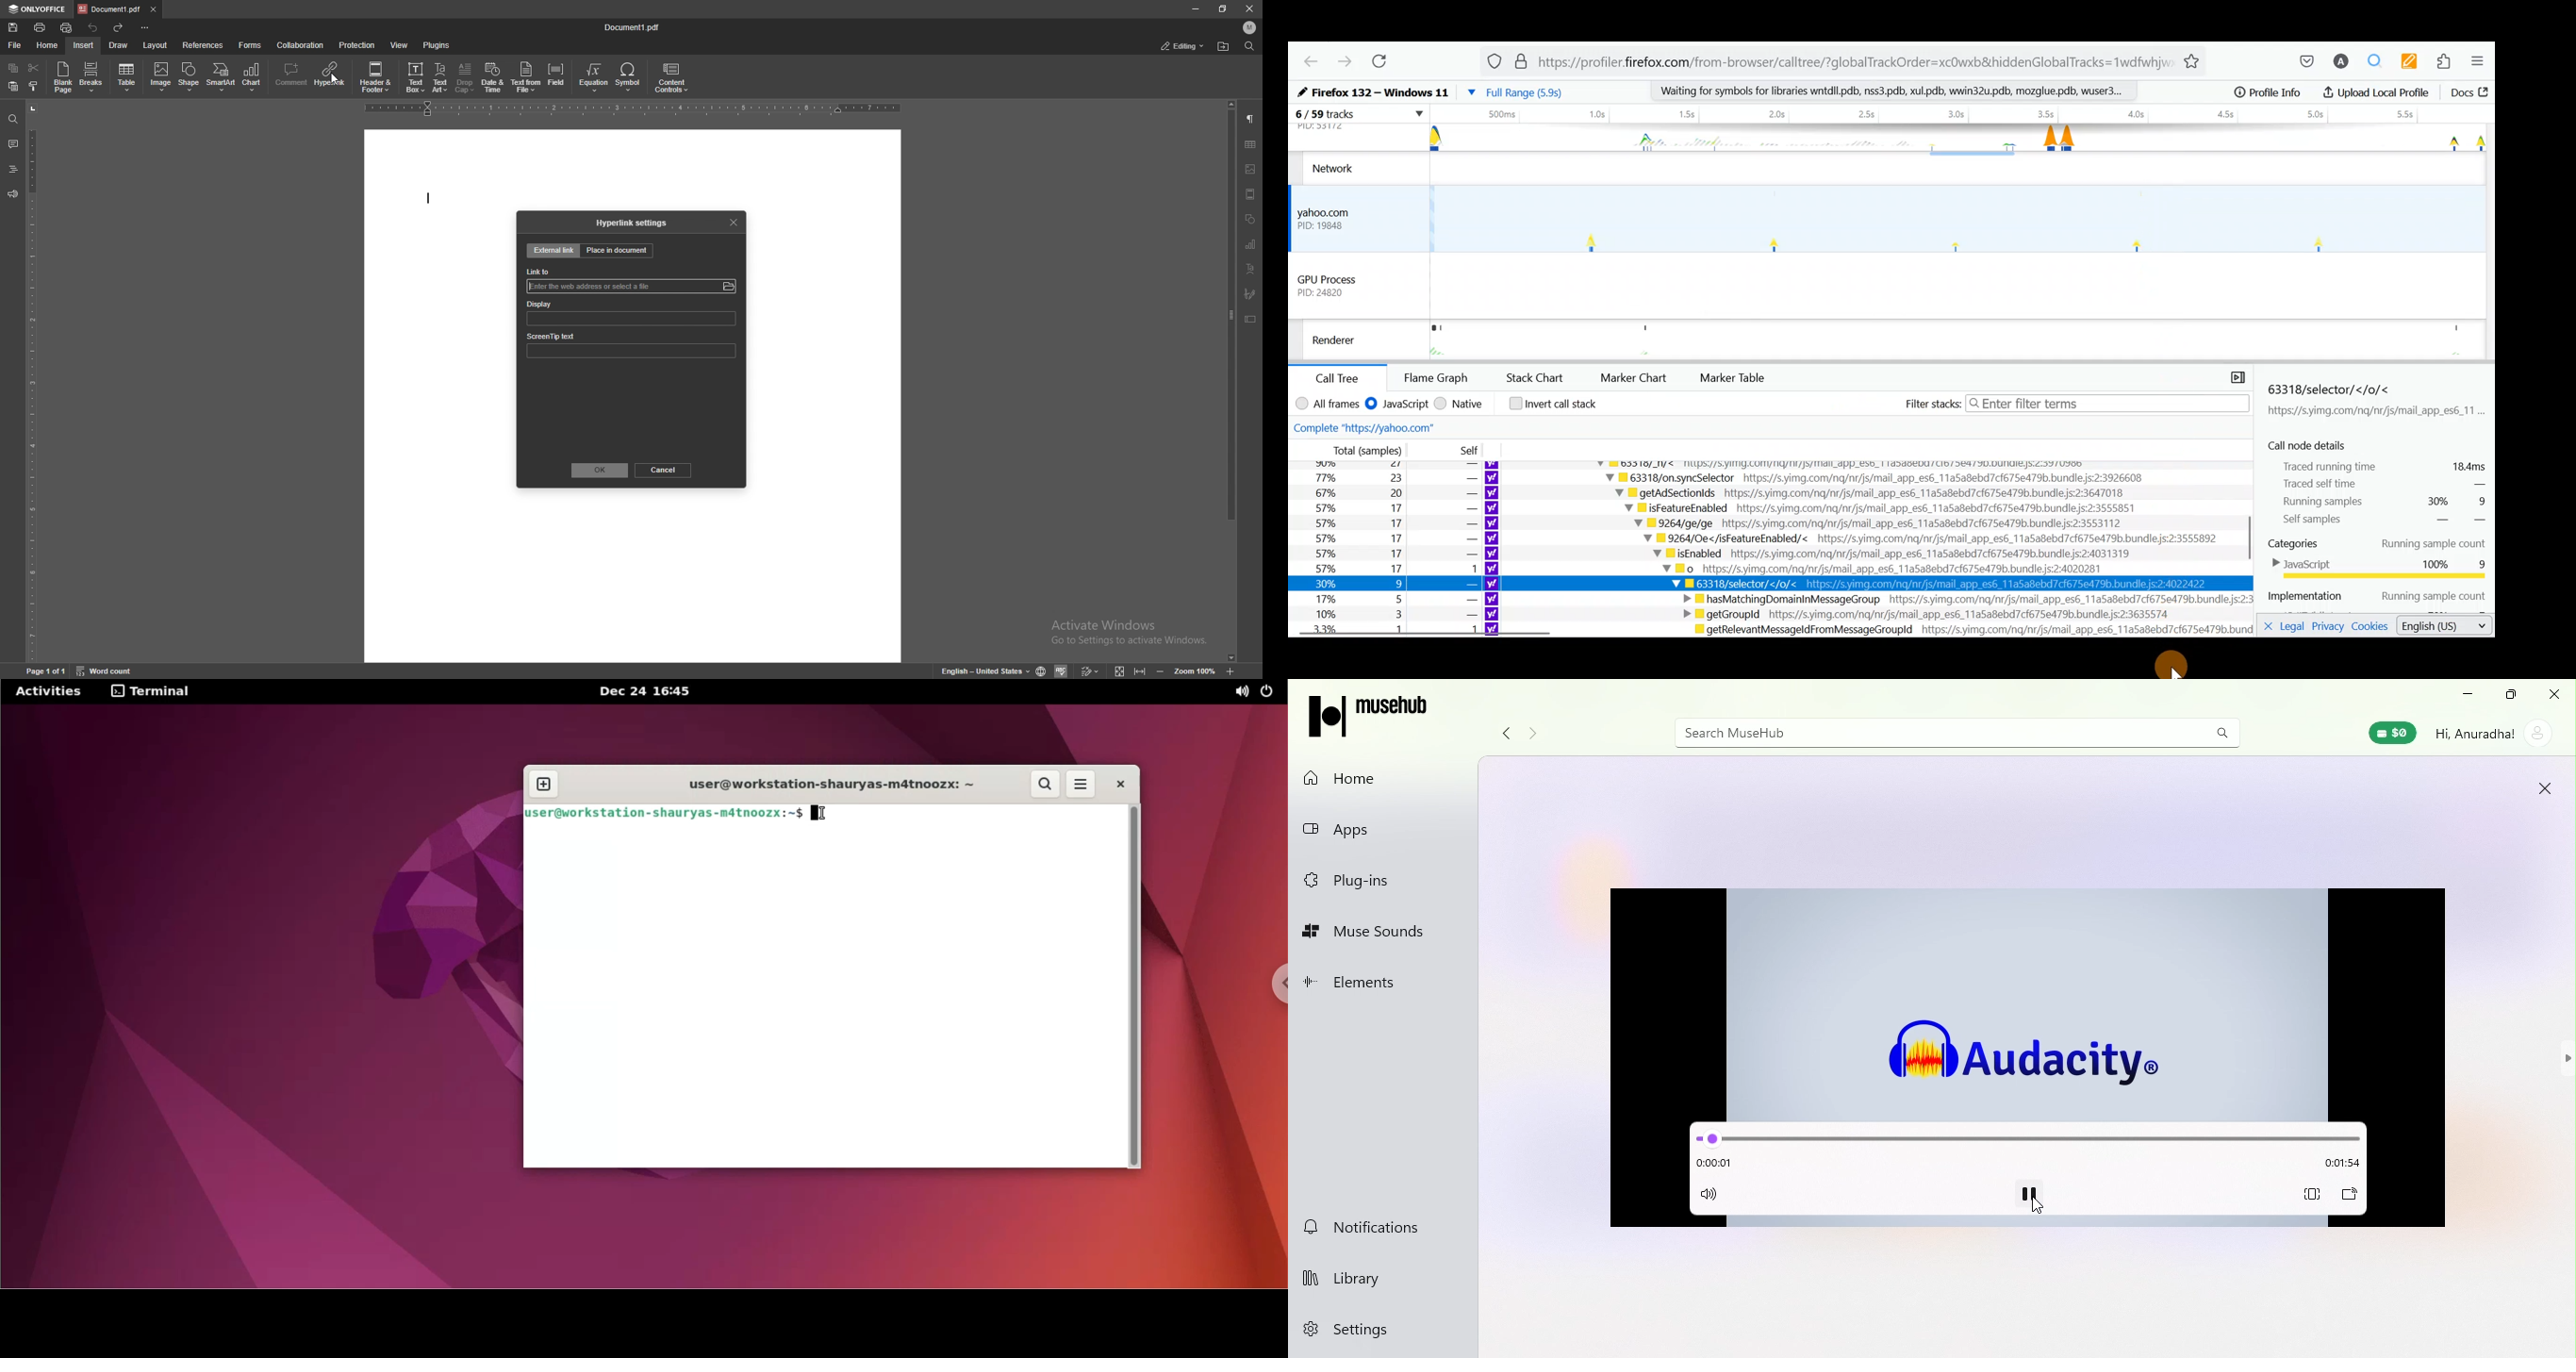 The height and width of the screenshot is (1372, 2576). Describe the element at coordinates (11, 143) in the screenshot. I see `comments` at that location.